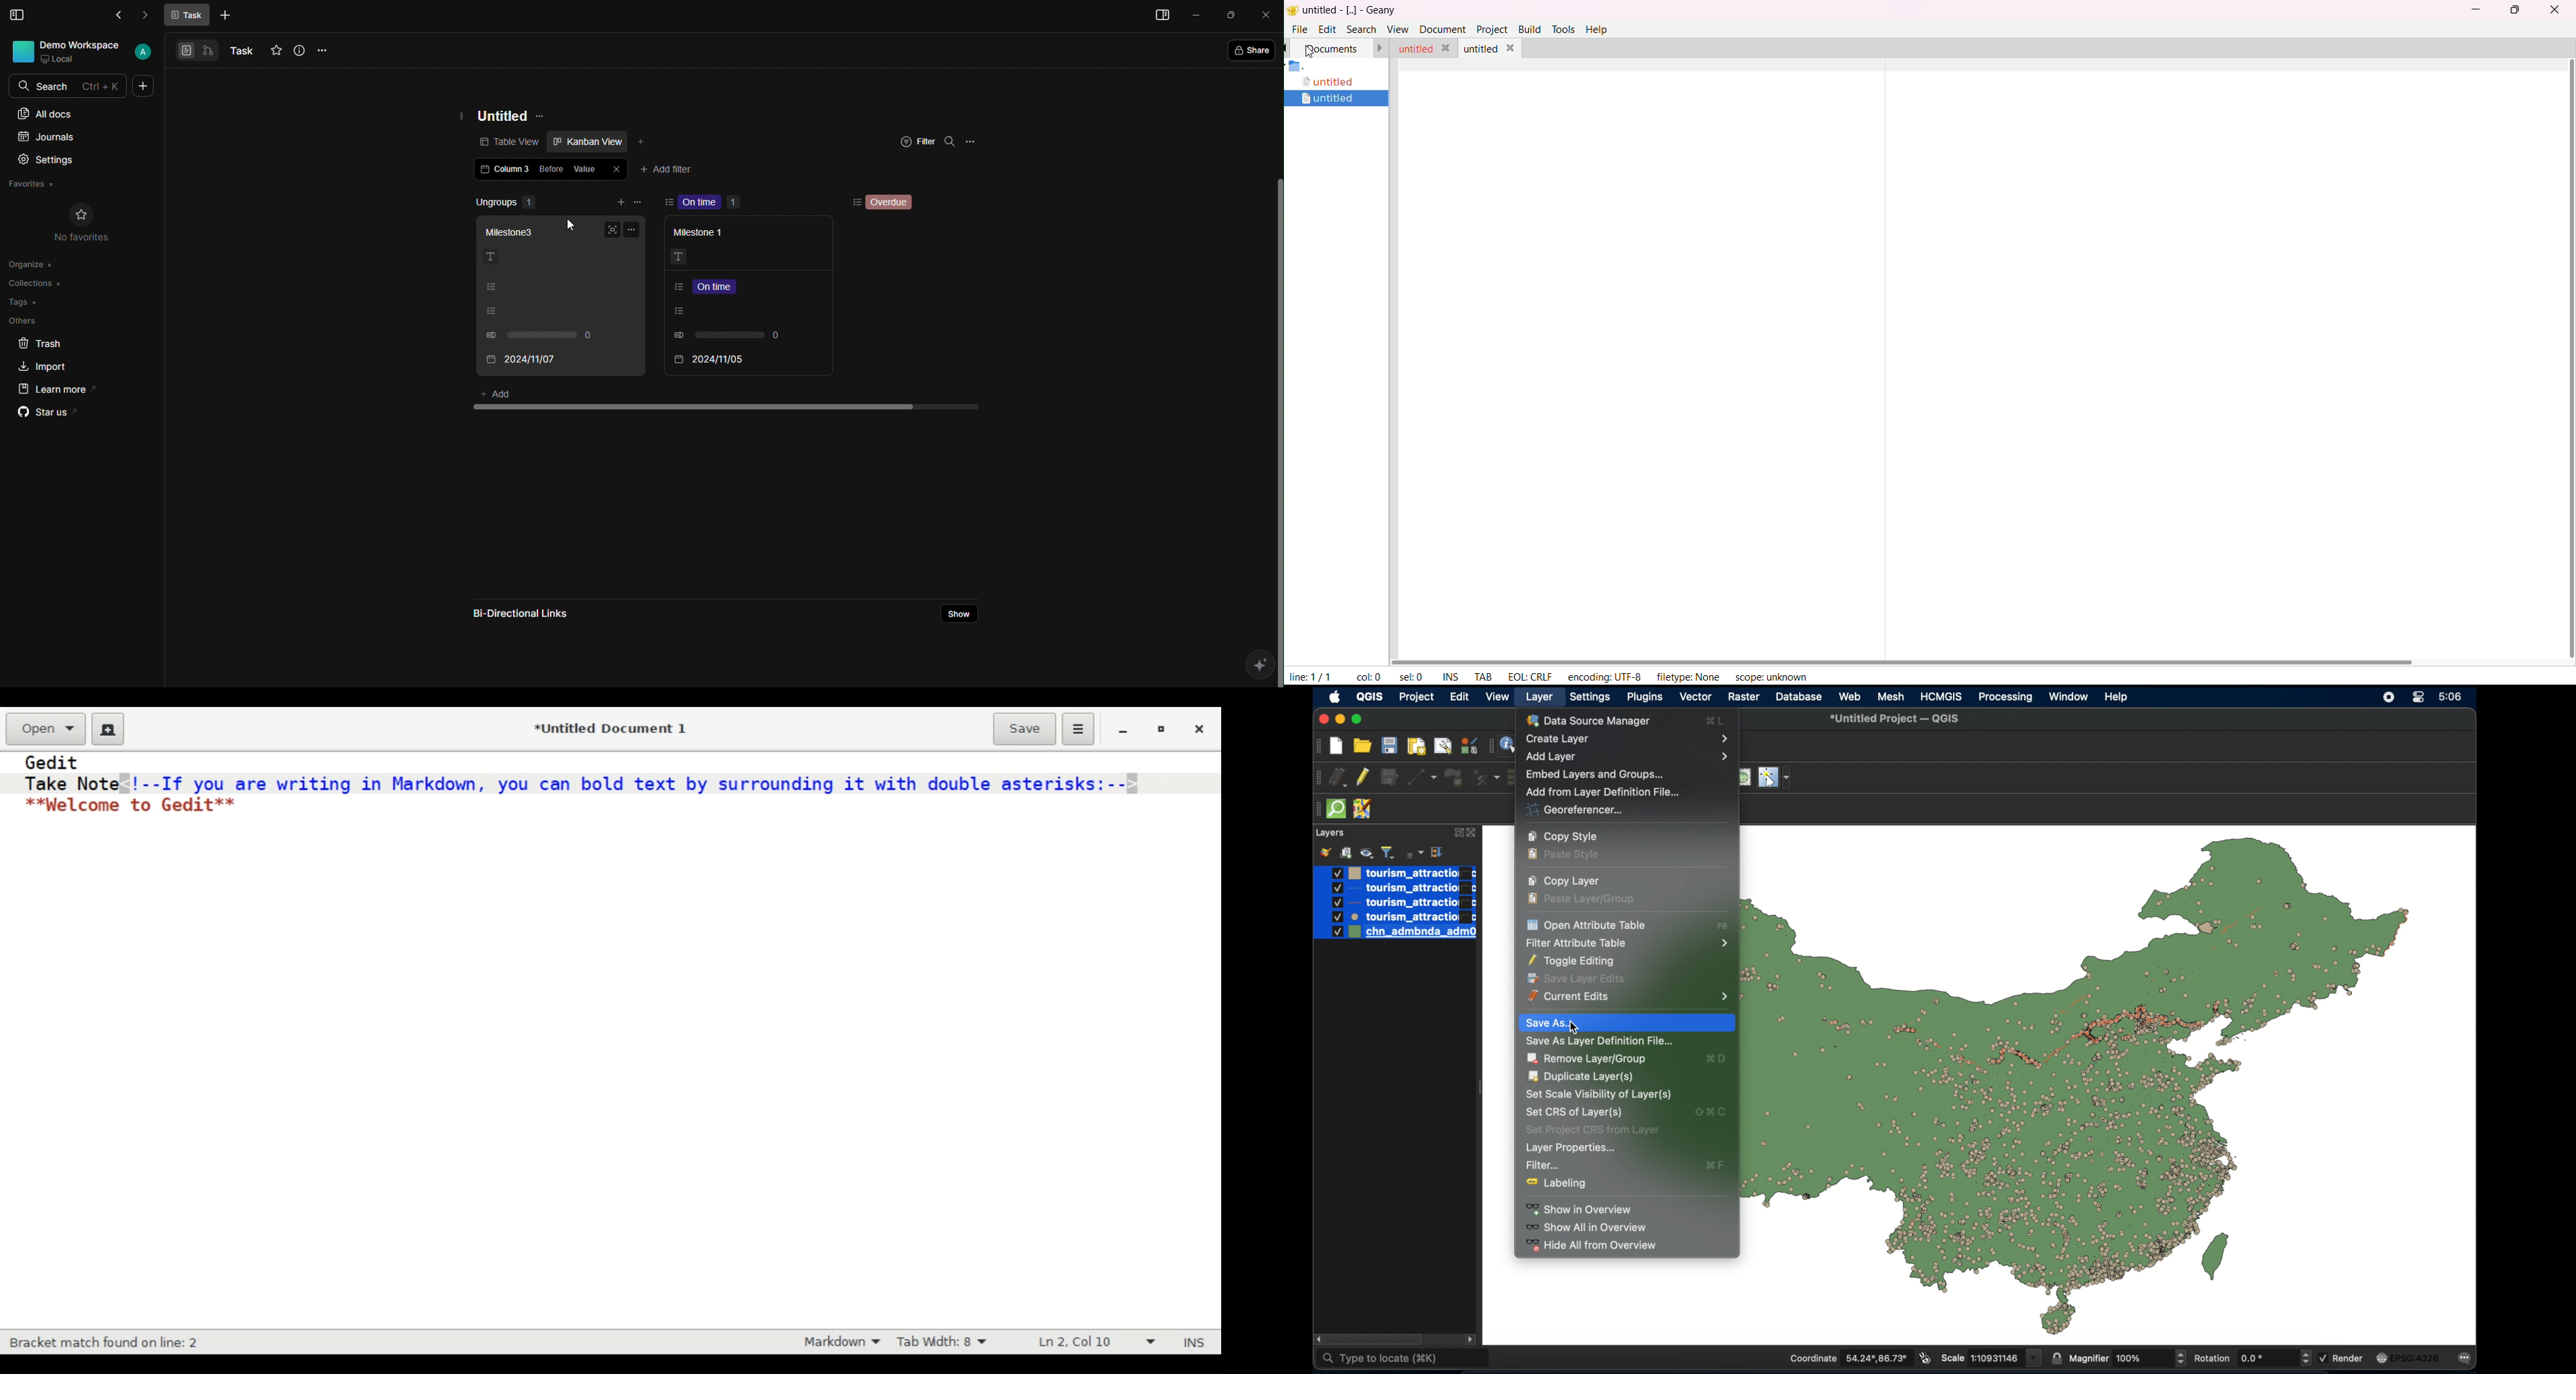  Describe the element at coordinates (1584, 924) in the screenshot. I see `open attribute table` at that location.